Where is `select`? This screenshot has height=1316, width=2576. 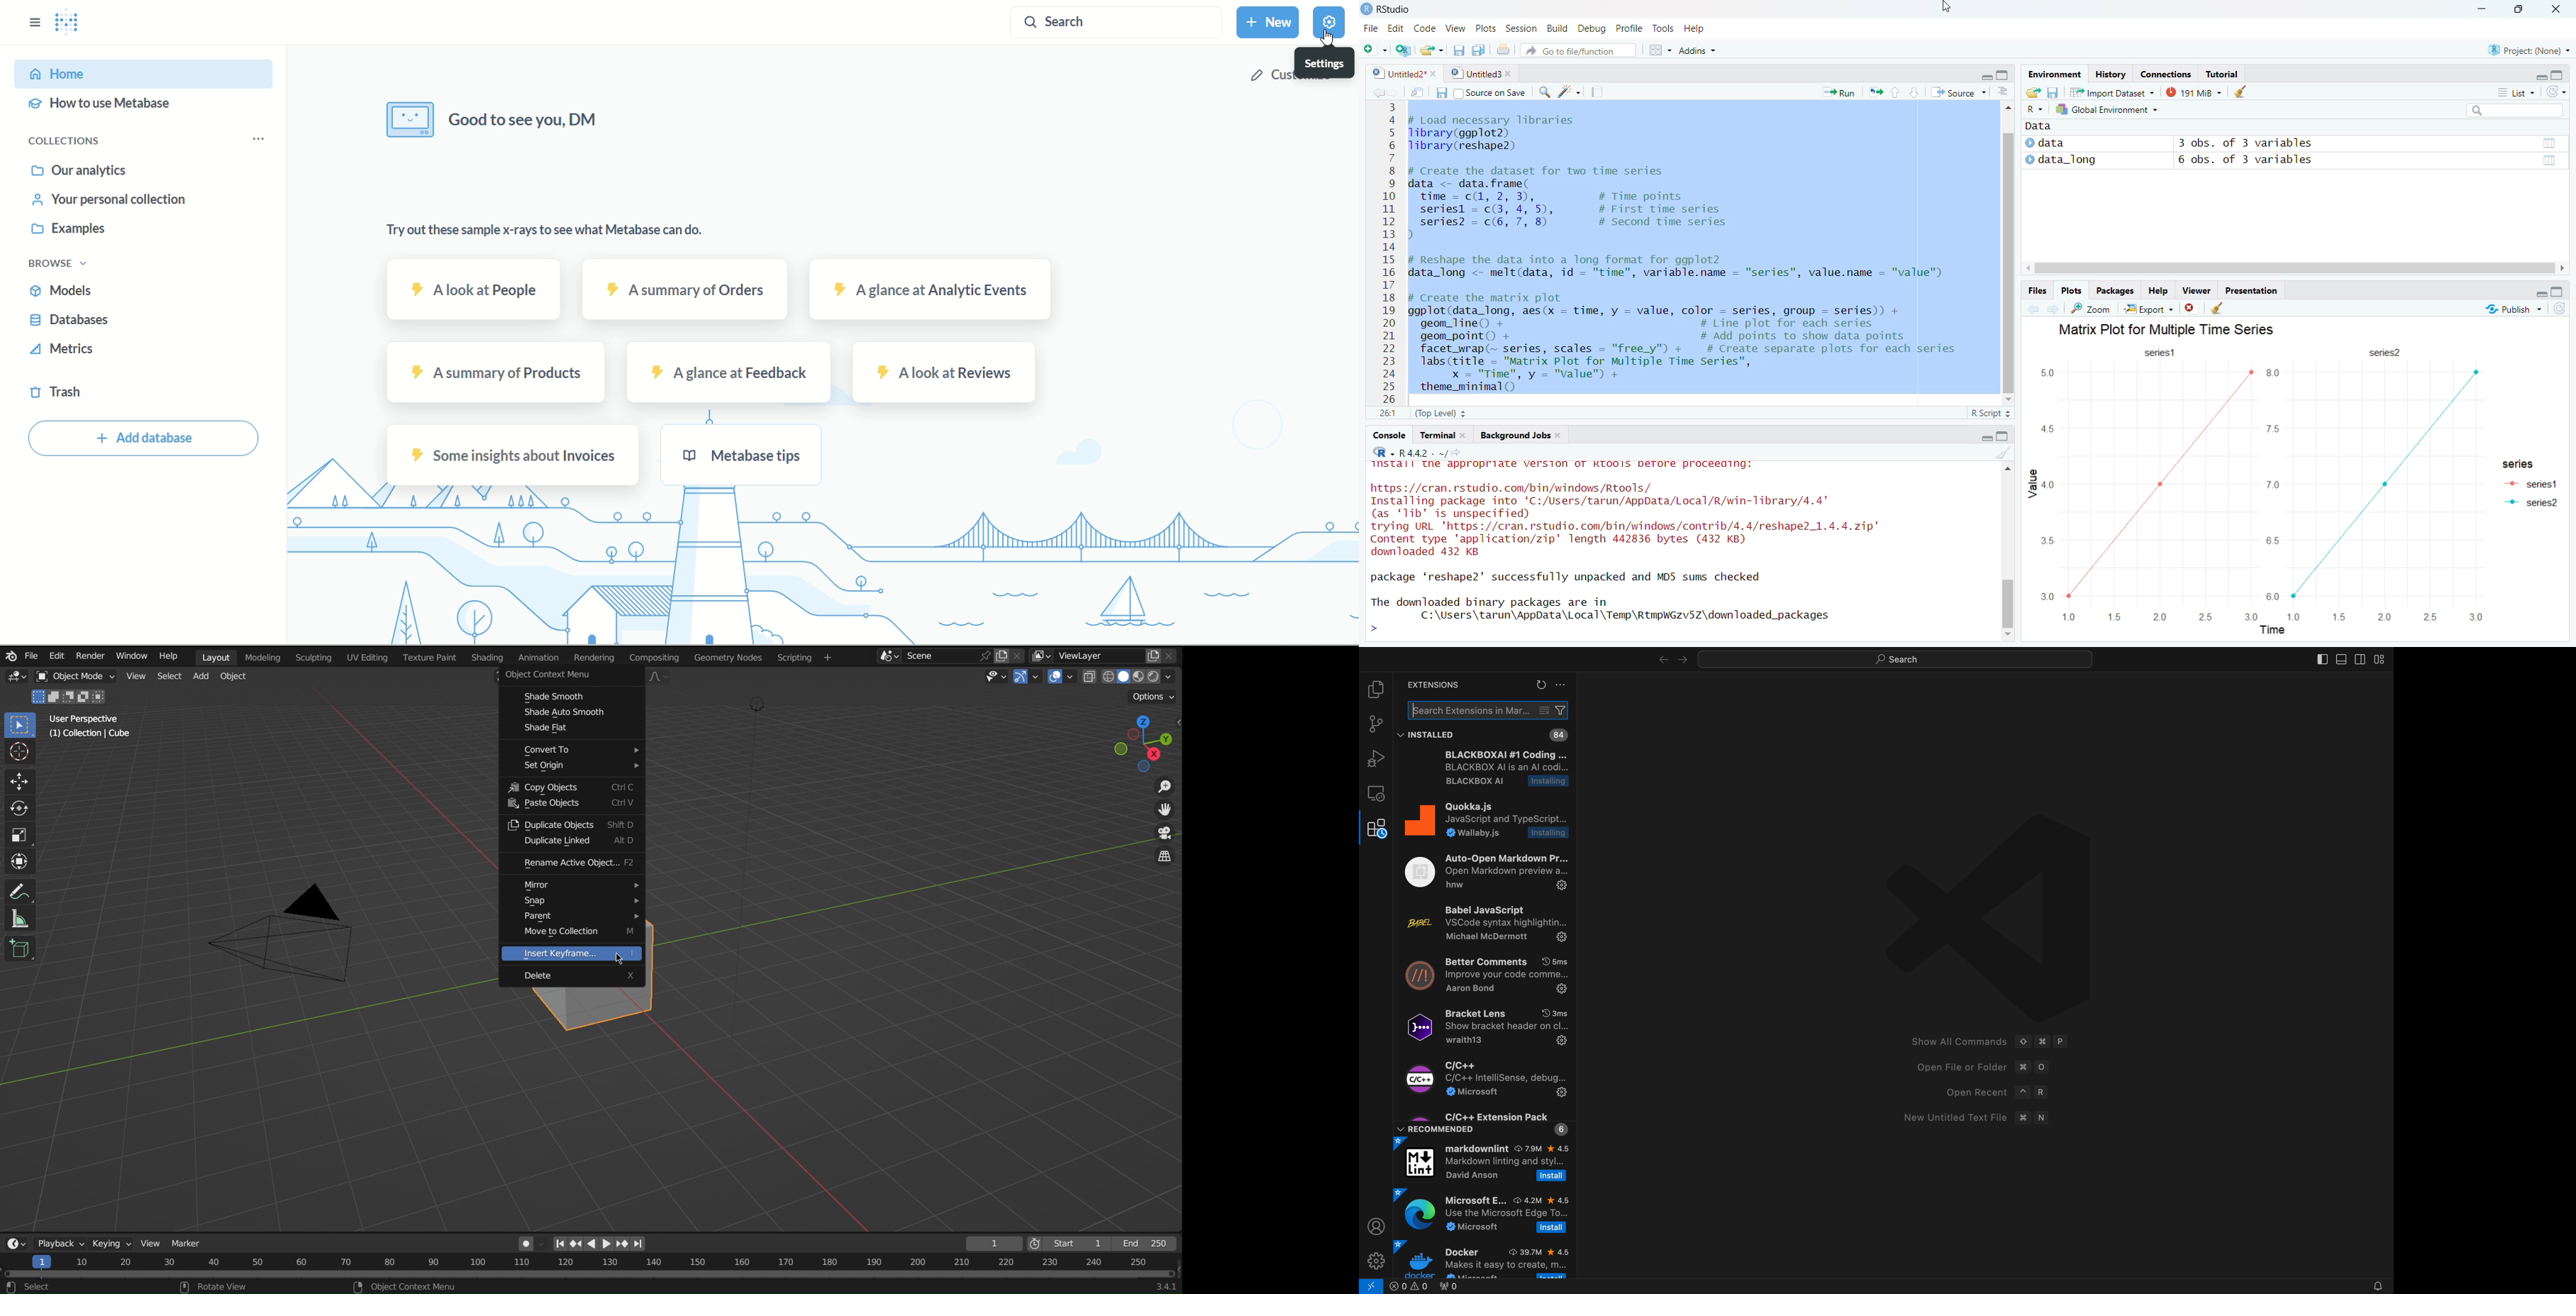 select is located at coordinates (38, 1286).